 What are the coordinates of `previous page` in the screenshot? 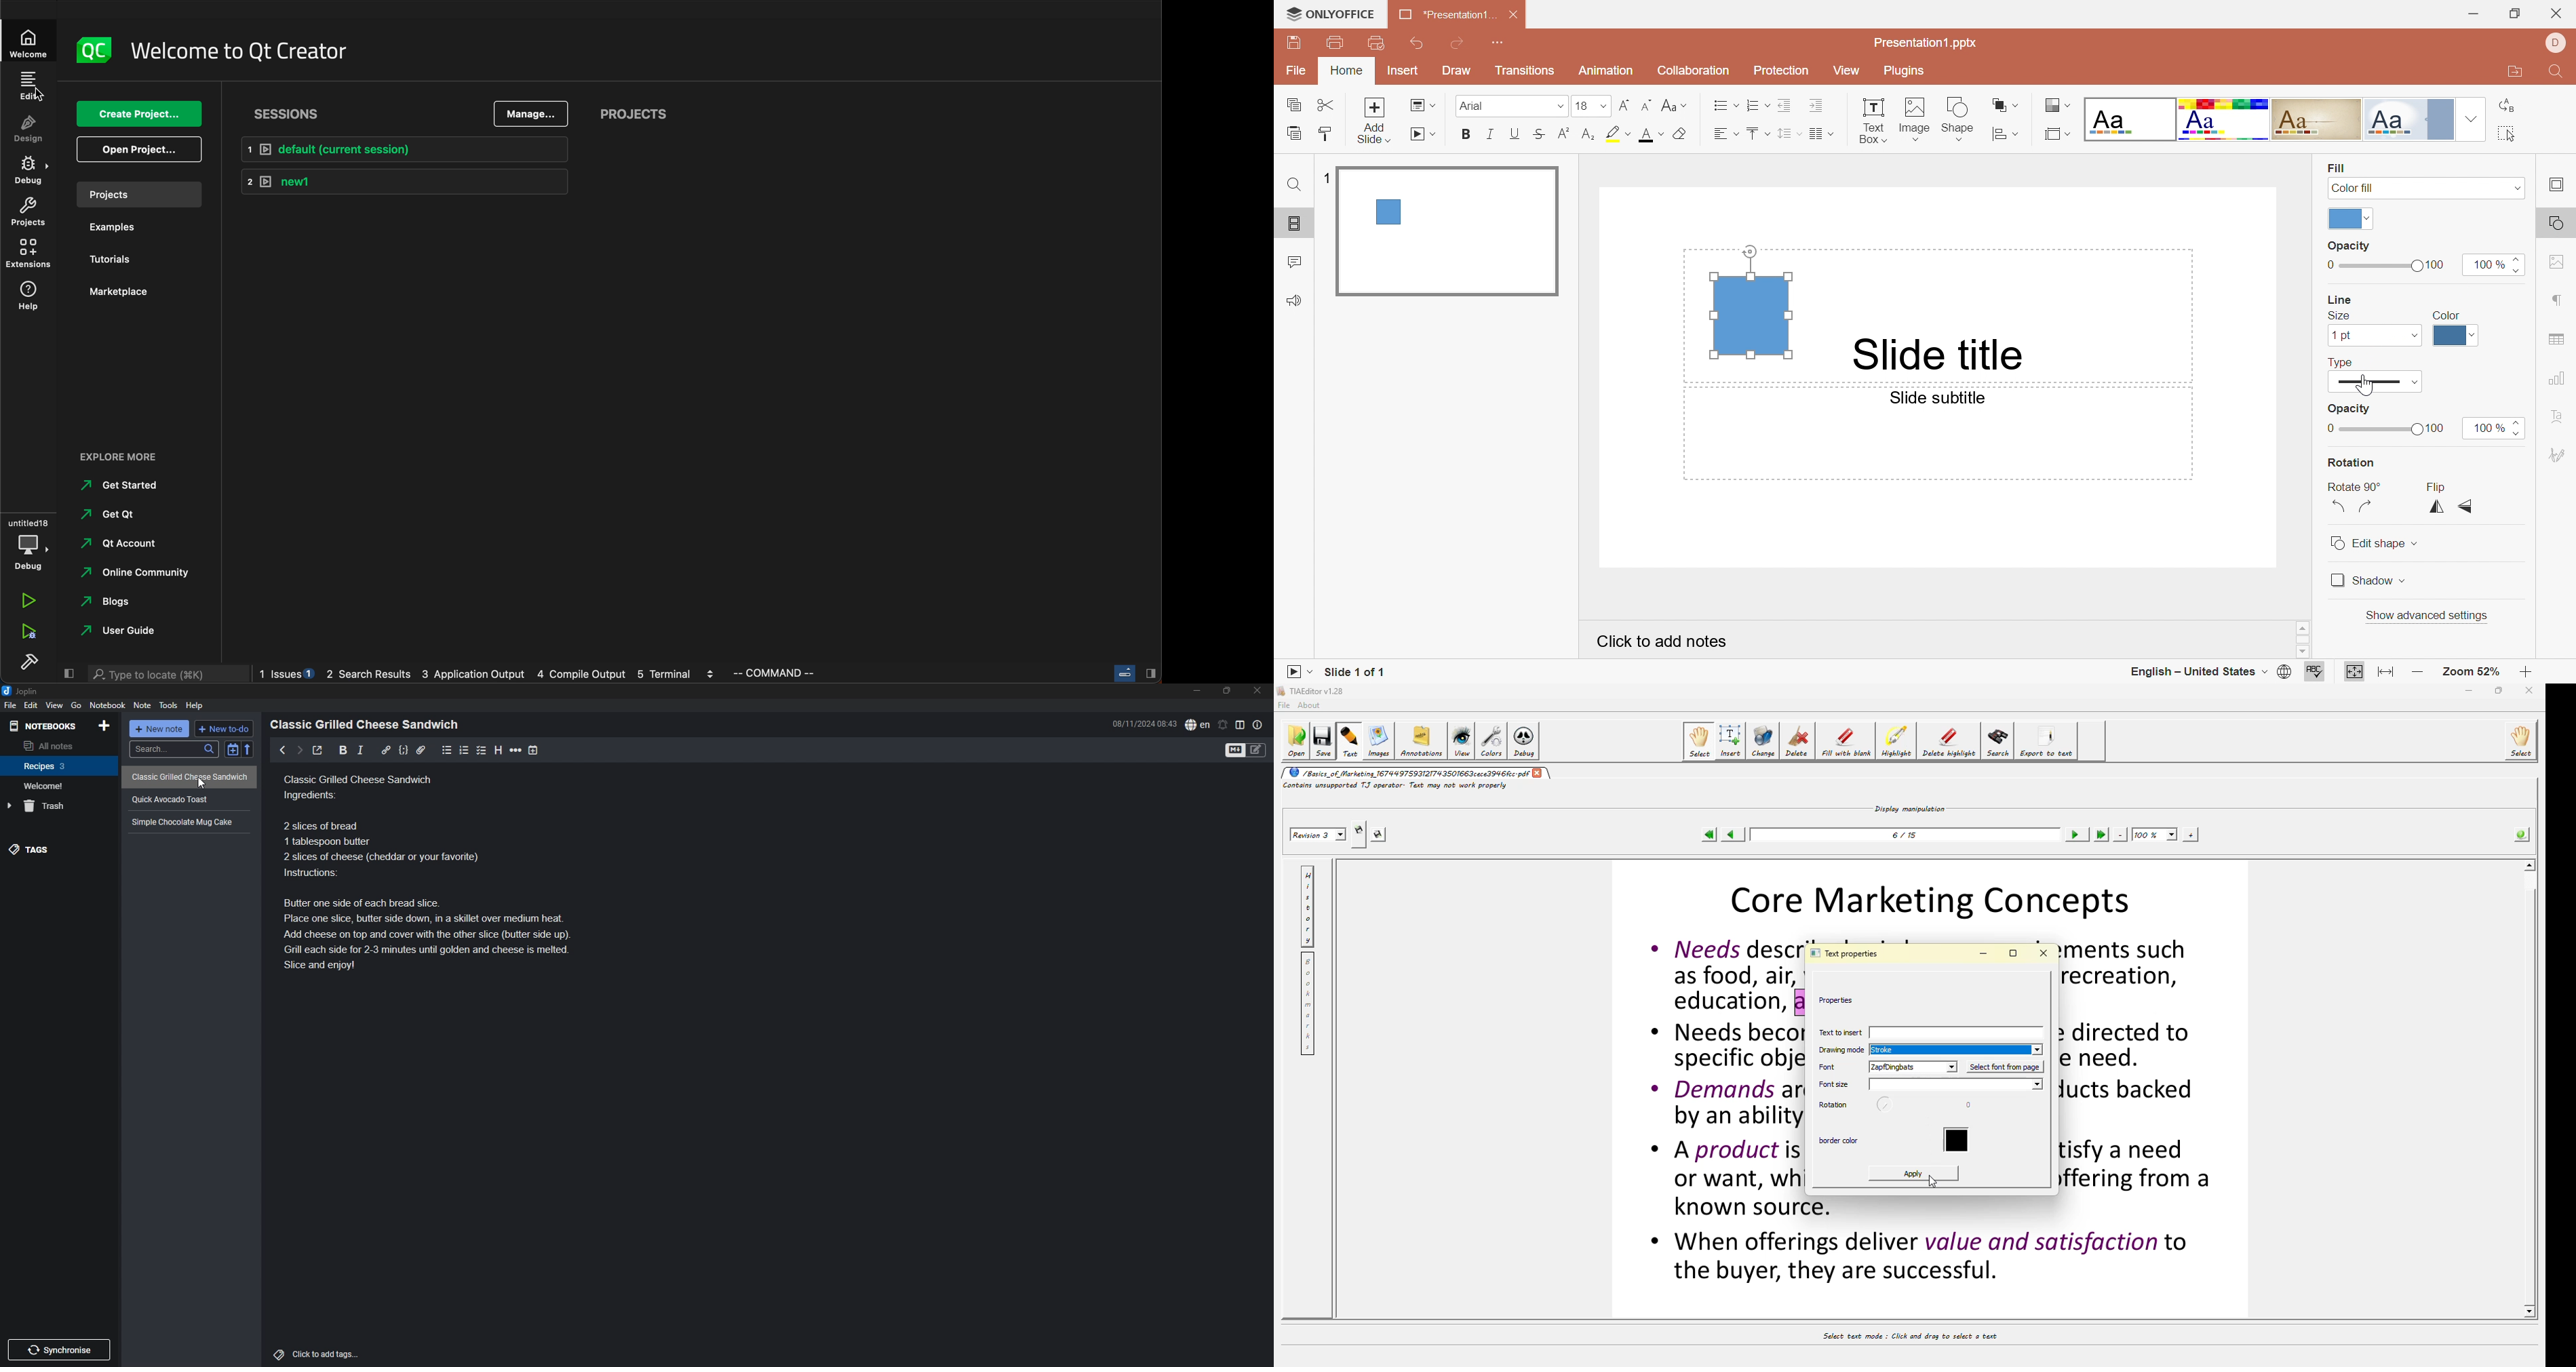 It's located at (1730, 835).